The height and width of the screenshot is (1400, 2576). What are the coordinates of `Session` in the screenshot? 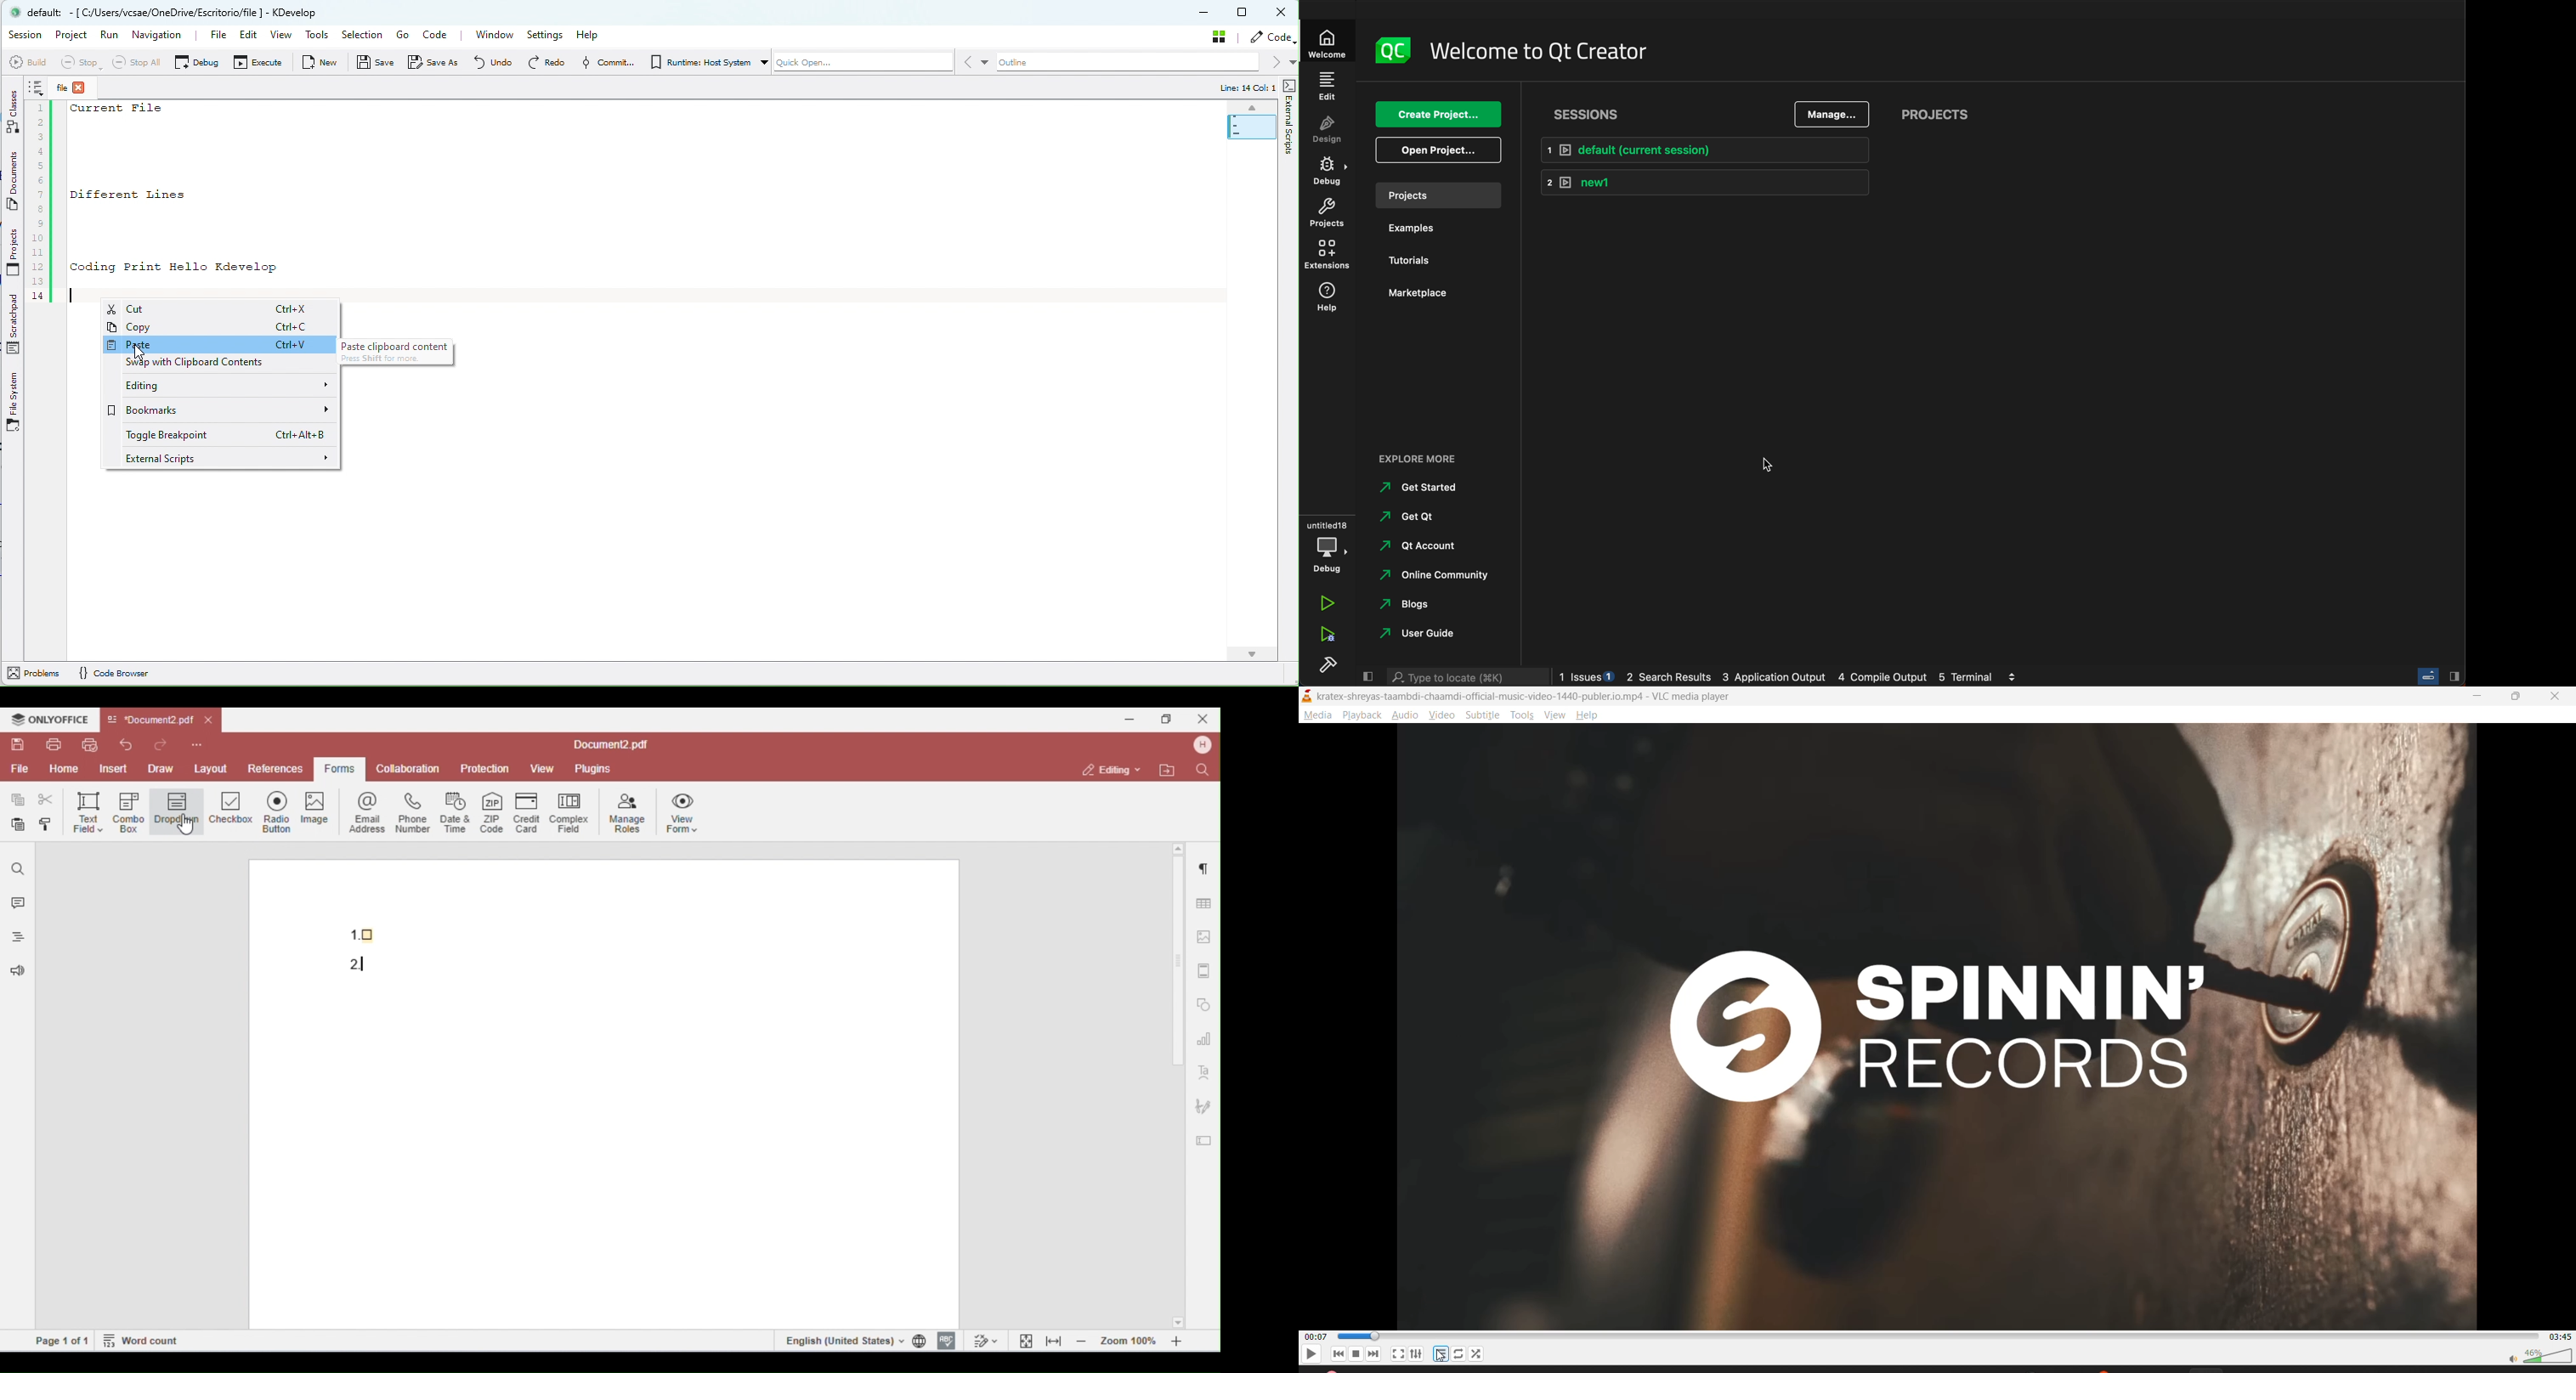 It's located at (25, 35).